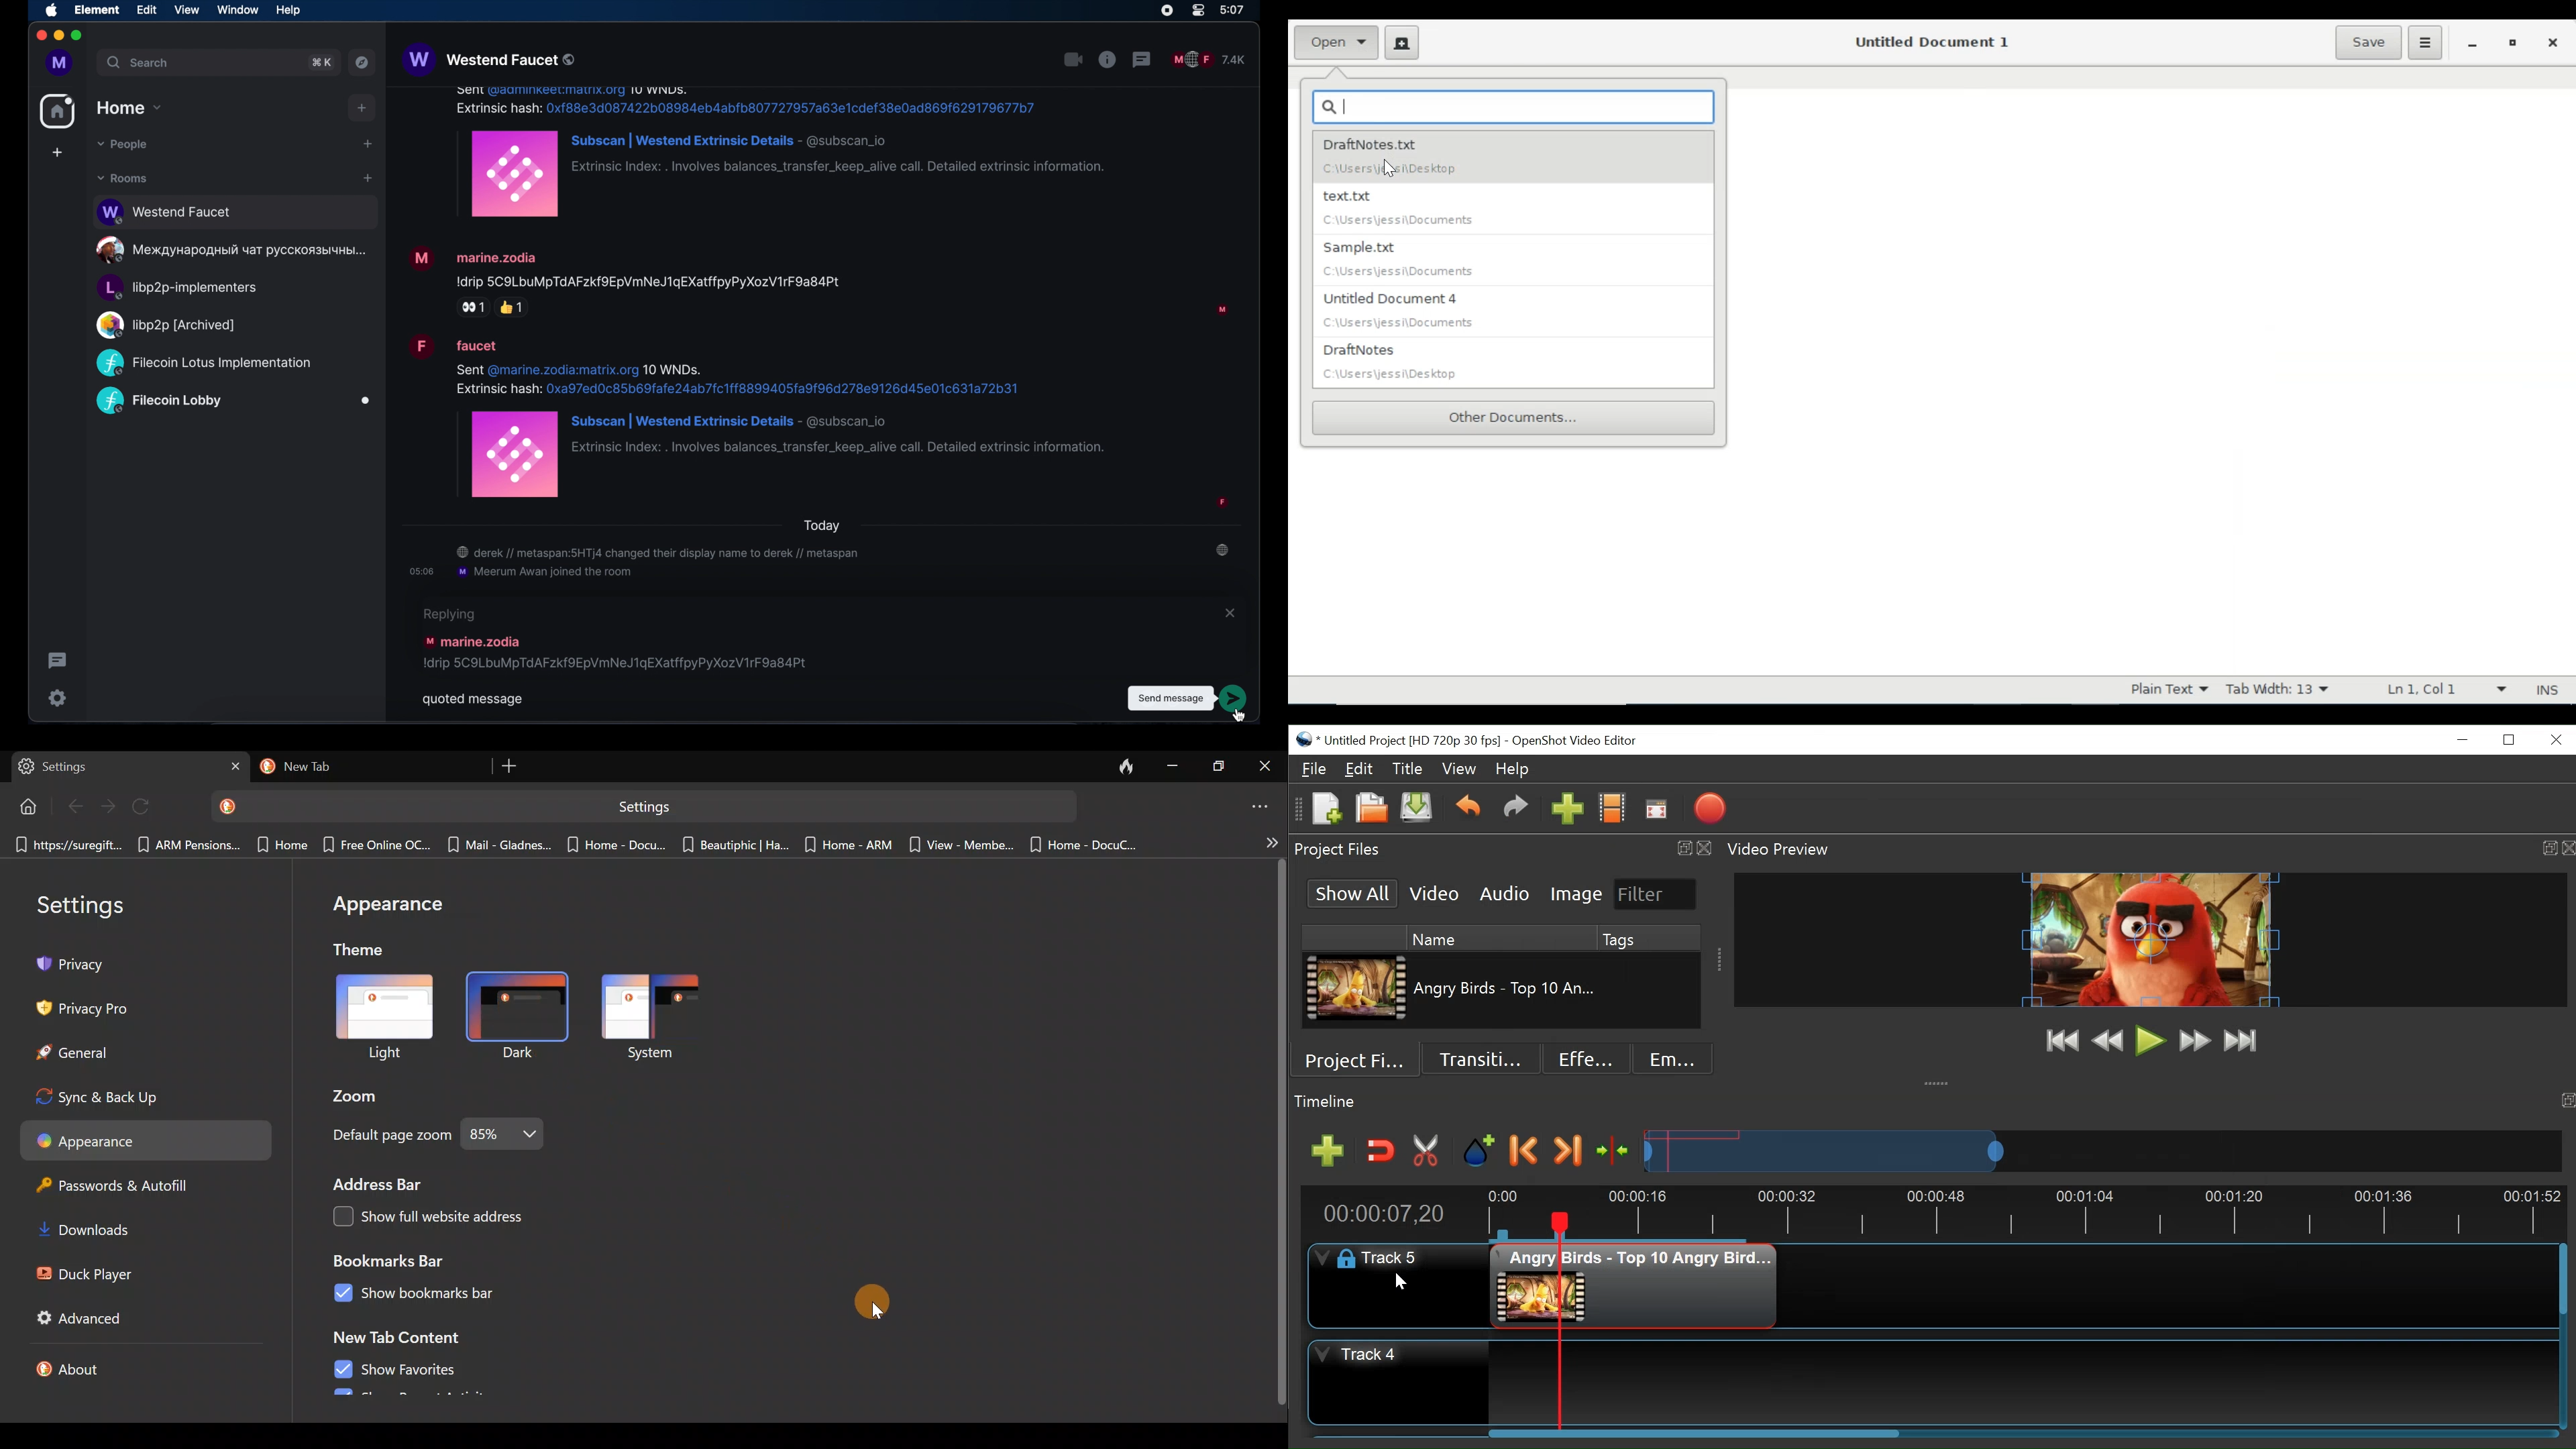 Image resolution: width=2576 pixels, height=1456 pixels. I want to click on maximize, so click(78, 36).